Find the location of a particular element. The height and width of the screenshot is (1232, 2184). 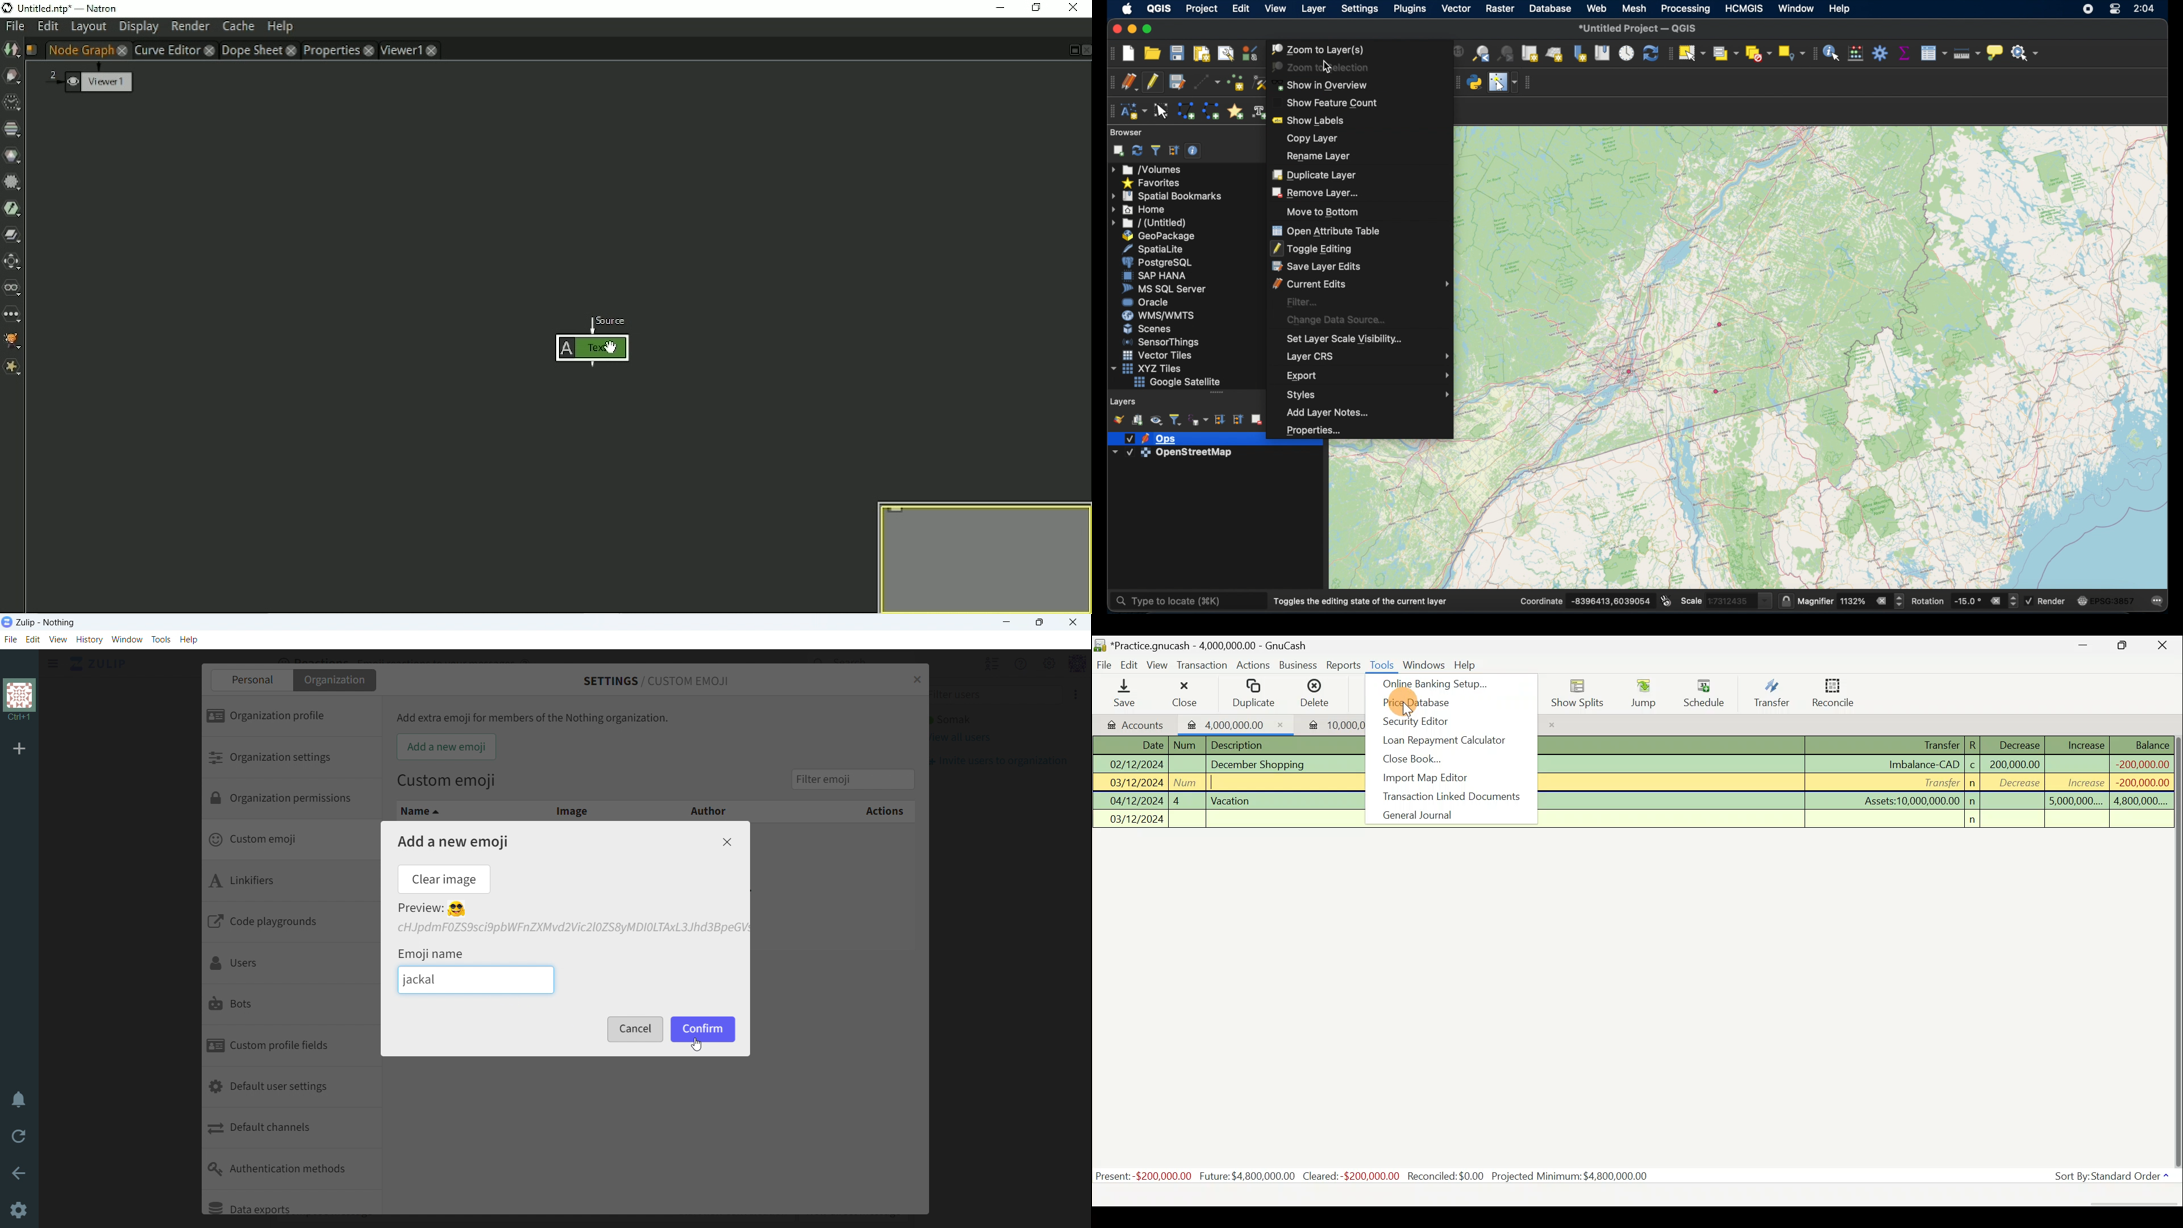

screen recorder icon is located at coordinates (2090, 10).